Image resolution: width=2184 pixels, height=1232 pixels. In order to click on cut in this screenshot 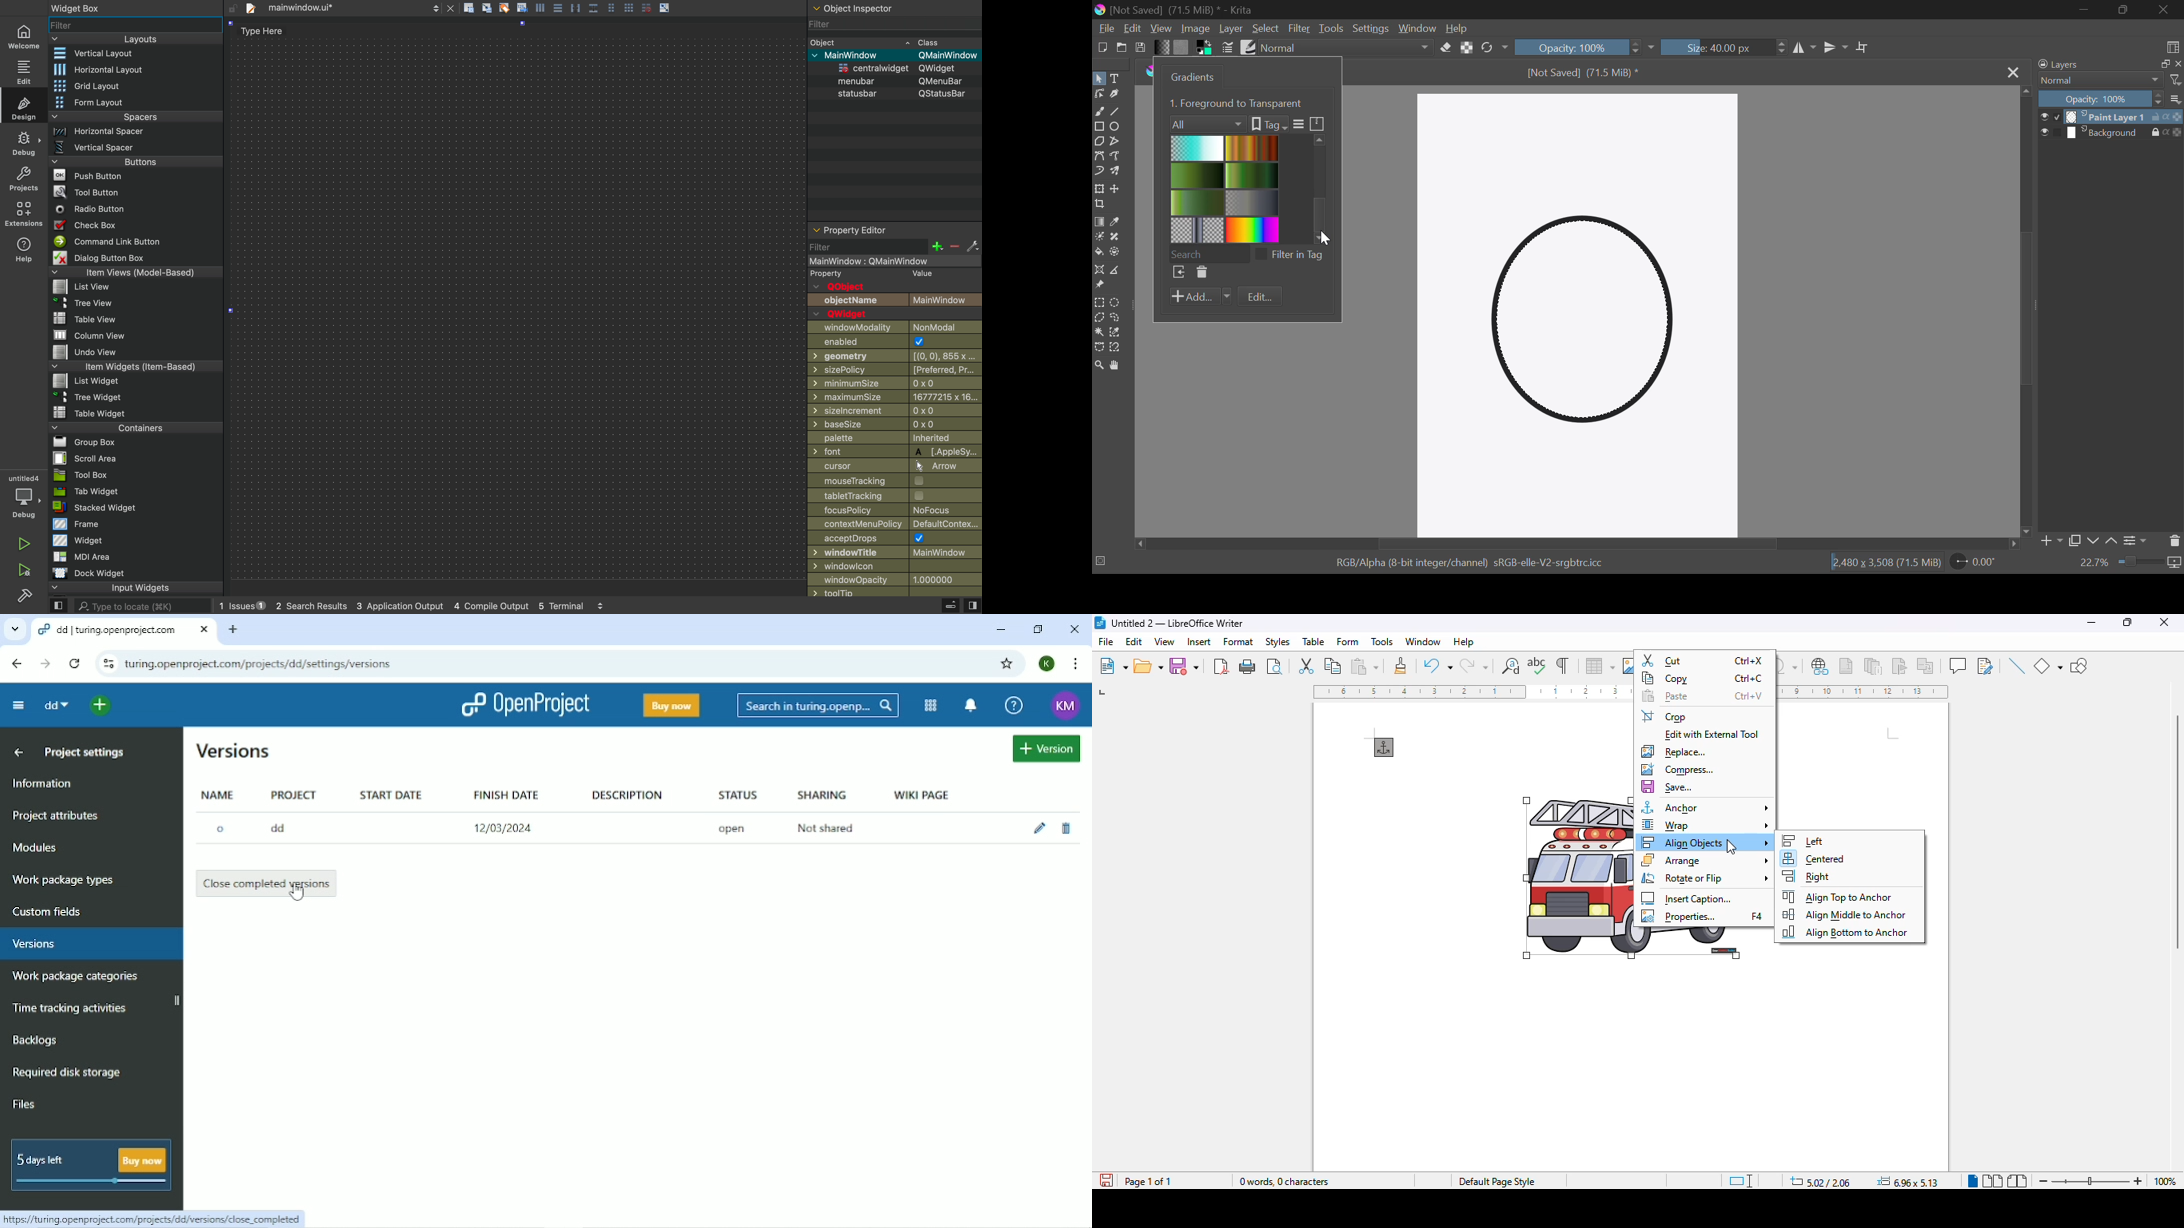, I will do `click(1305, 664)`.